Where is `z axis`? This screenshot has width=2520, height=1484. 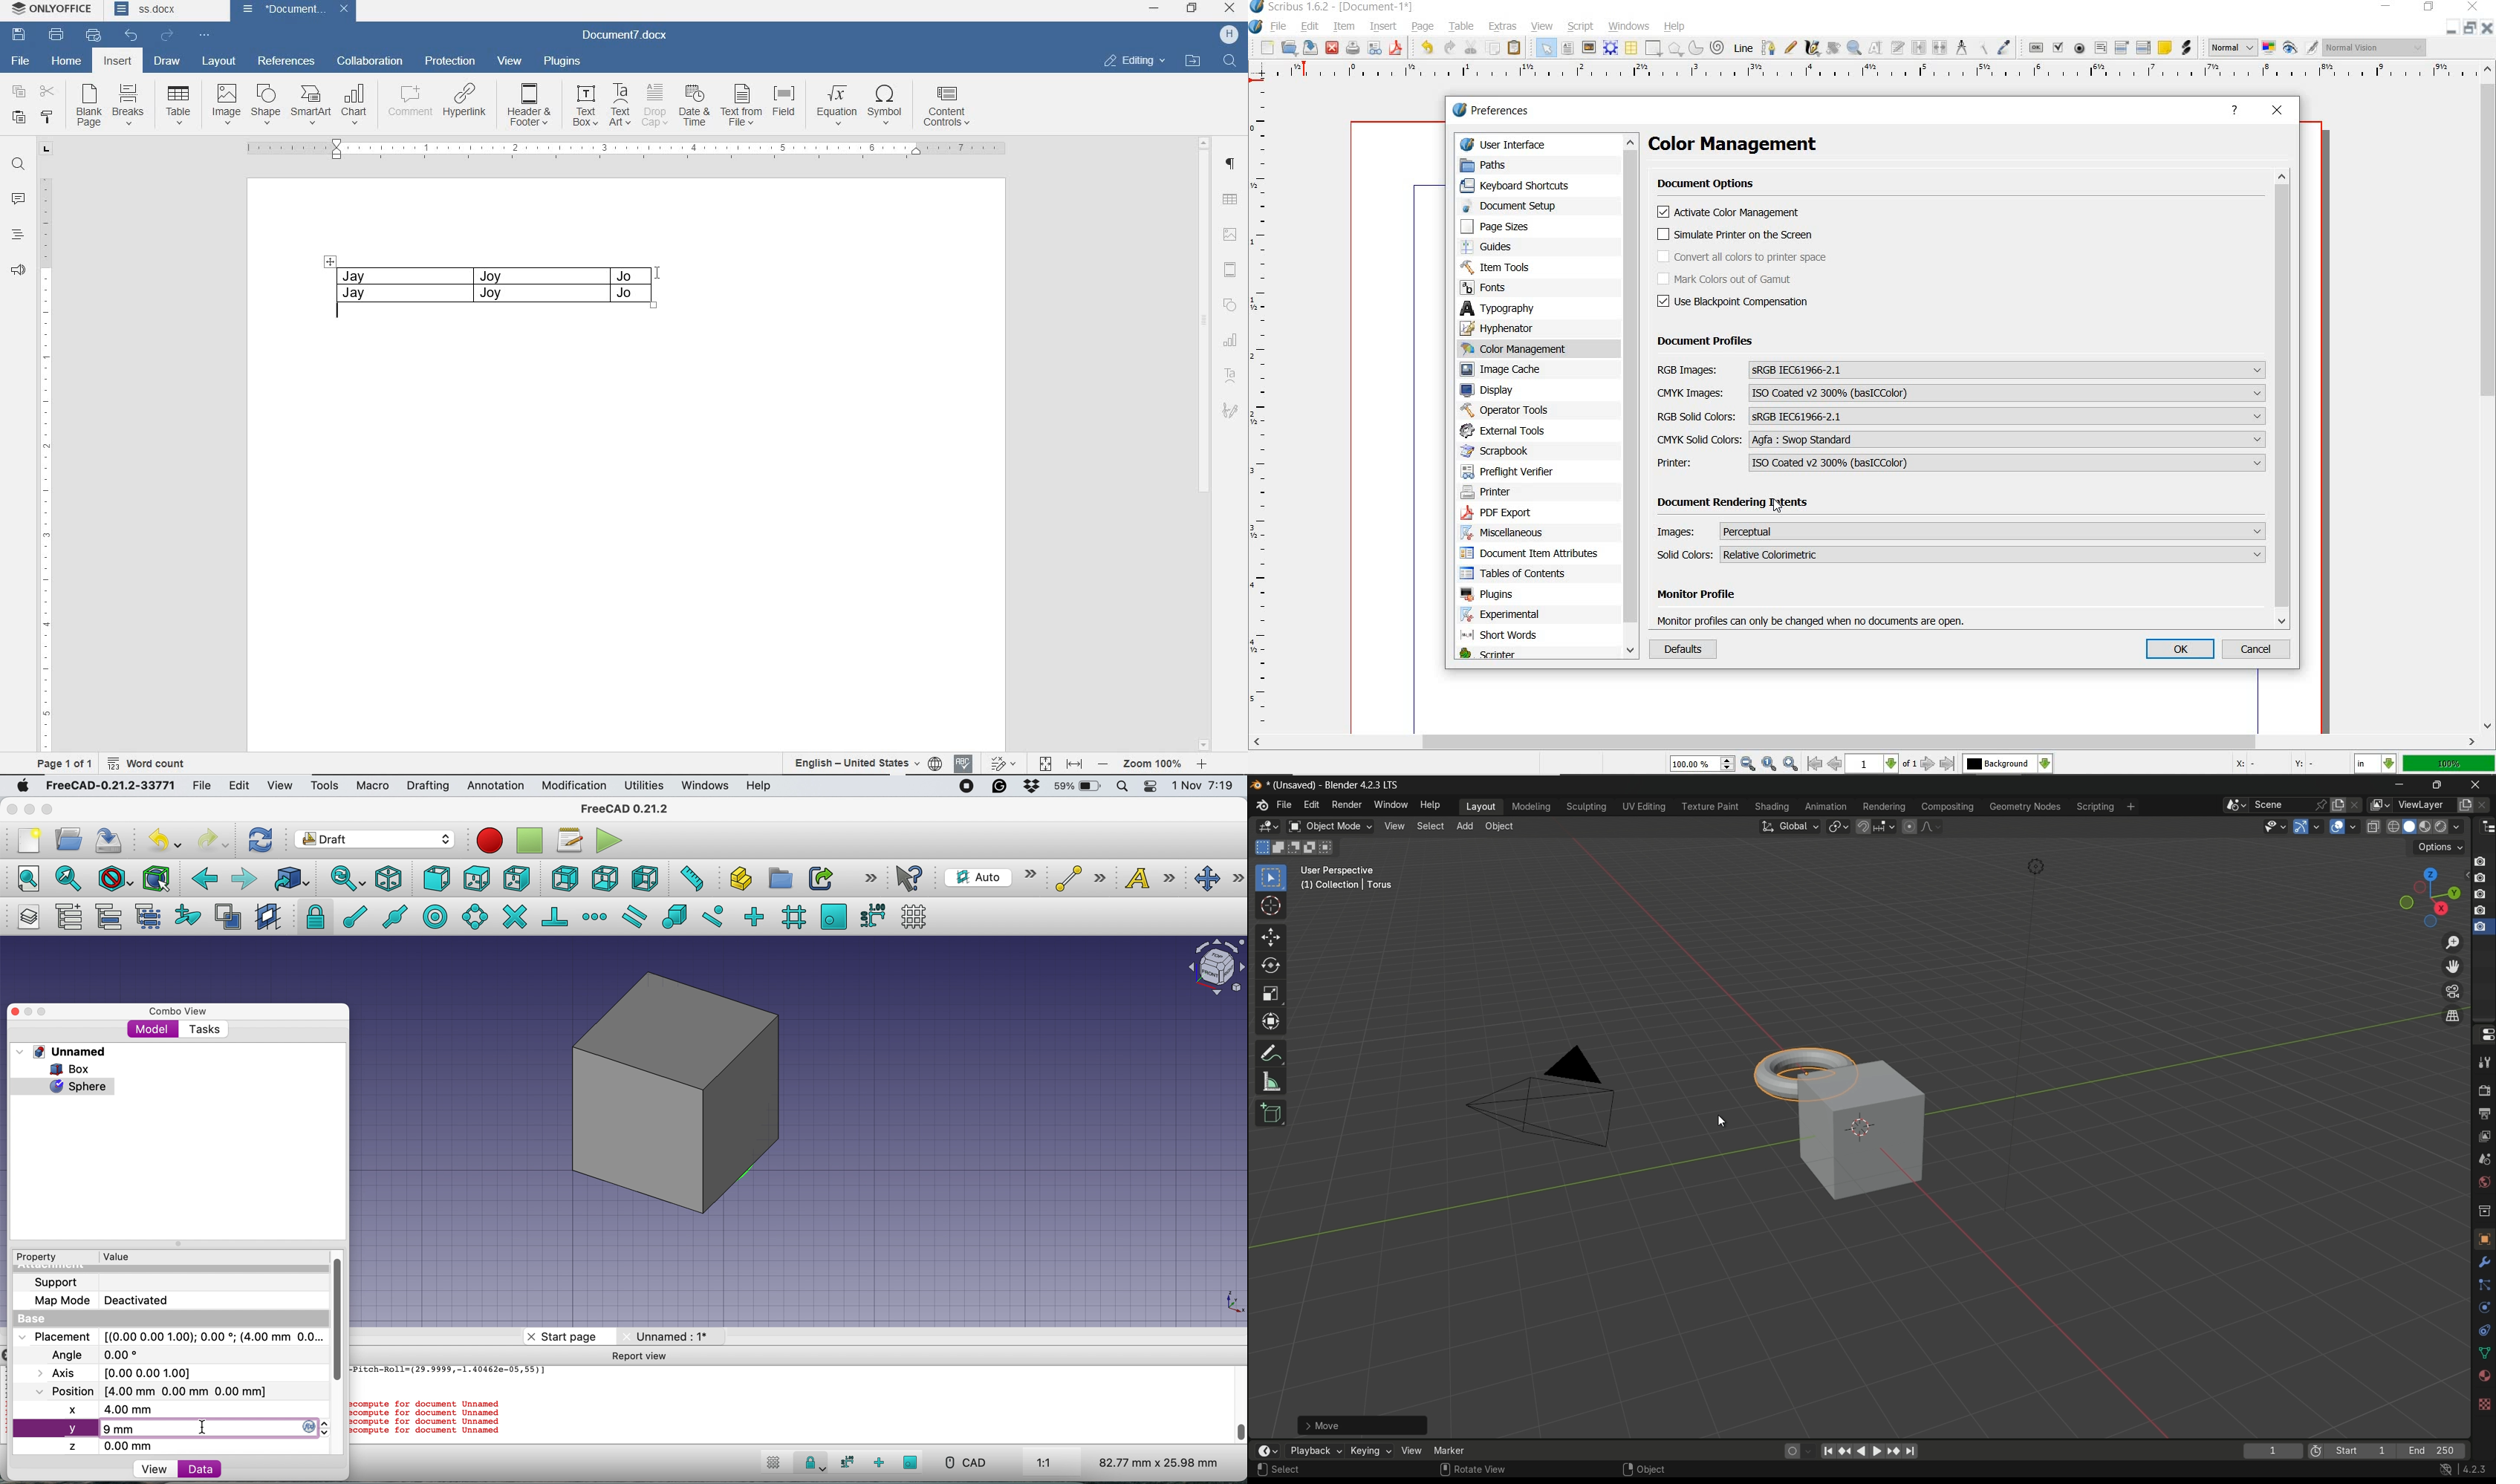 z axis is located at coordinates (117, 1447).